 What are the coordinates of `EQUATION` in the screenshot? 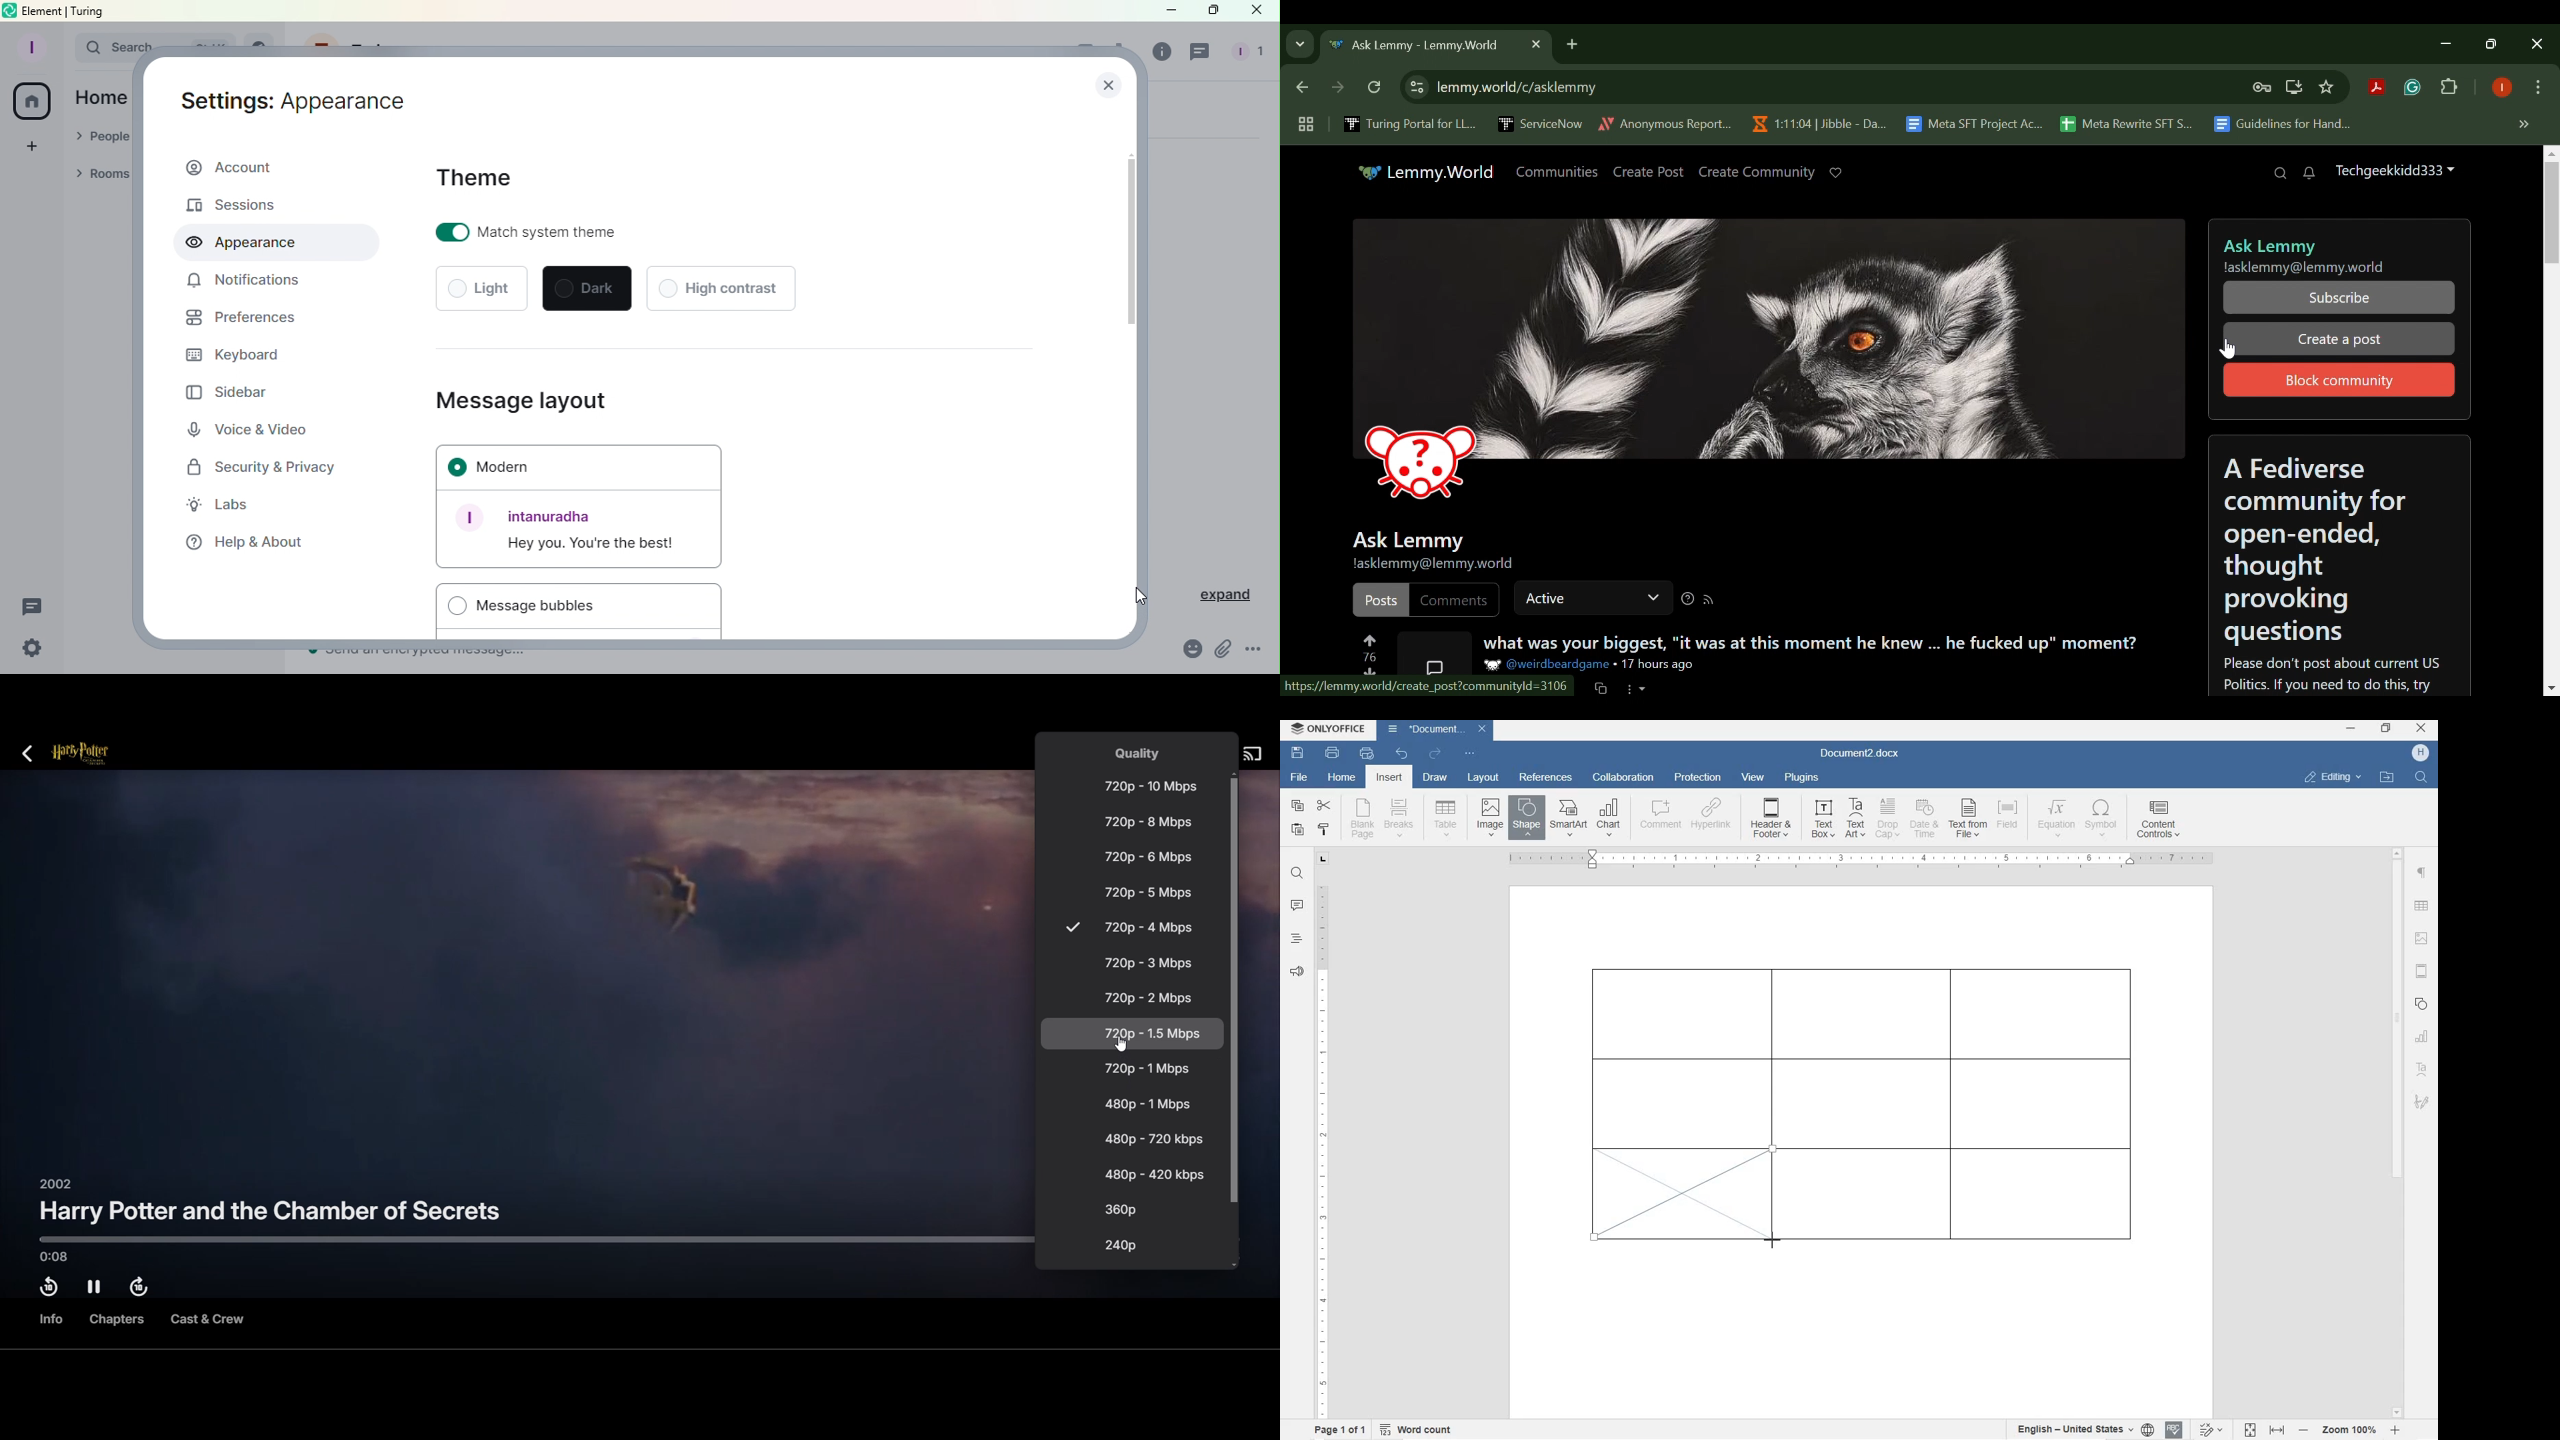 It's located at (2057, 819).